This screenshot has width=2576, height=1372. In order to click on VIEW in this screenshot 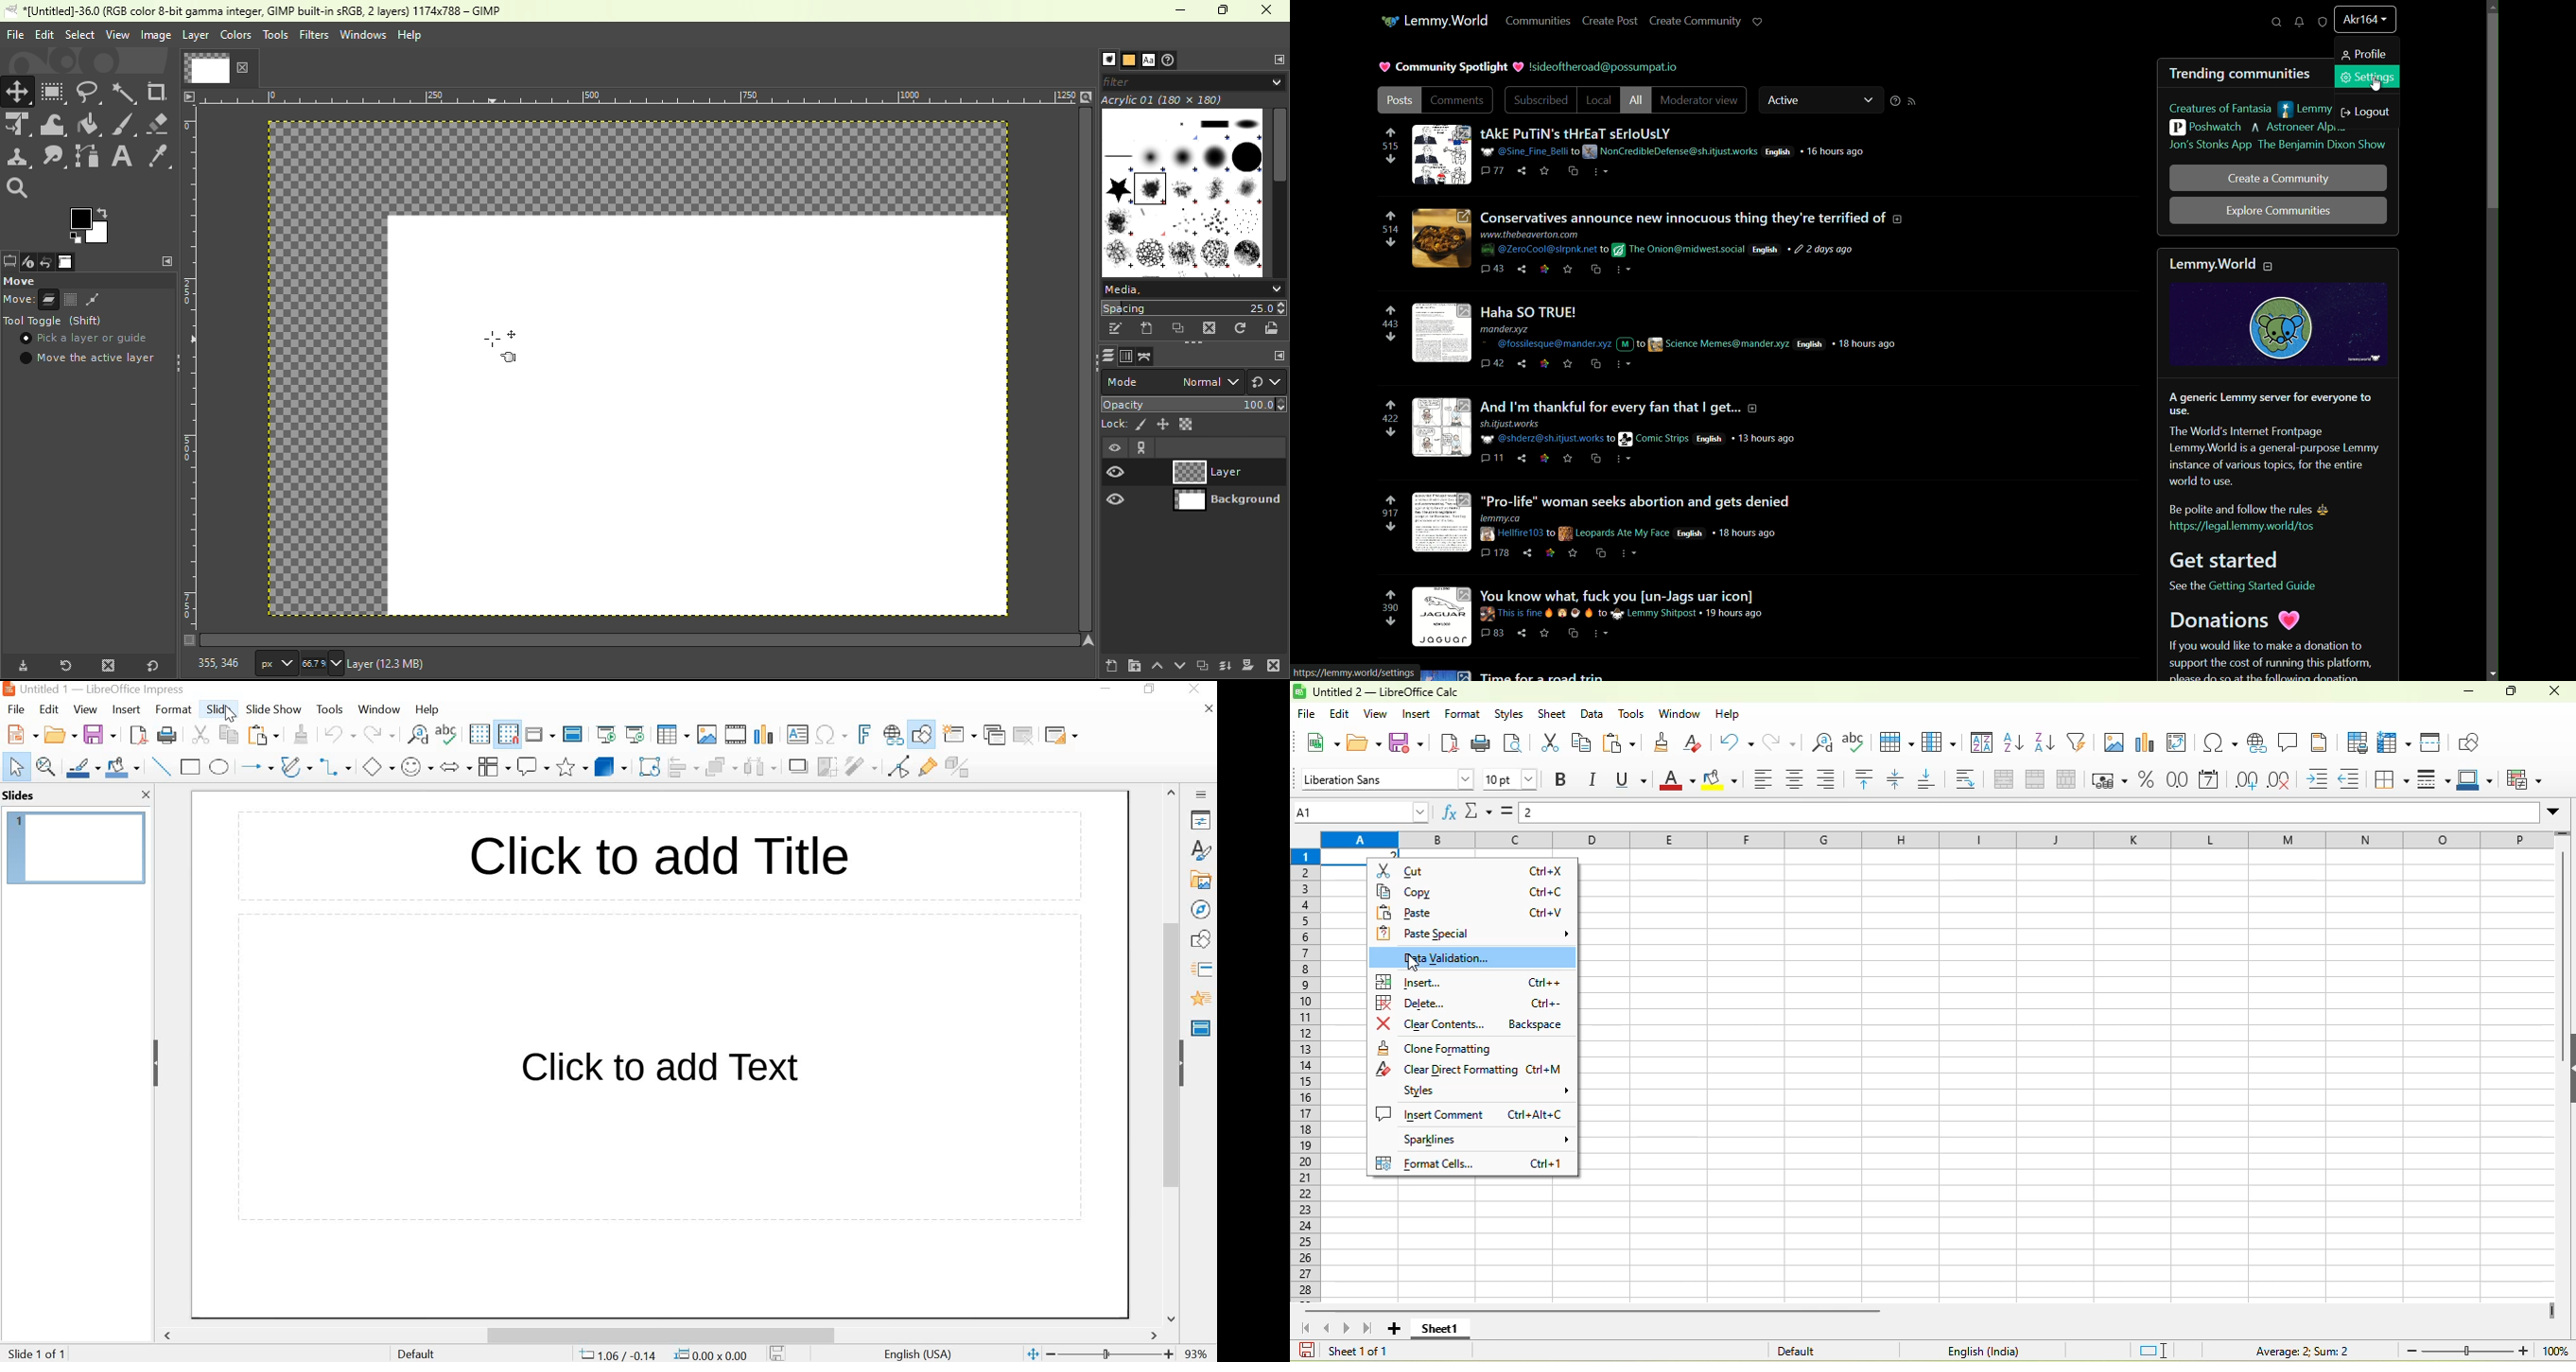, I will do `click(84, 709)`.